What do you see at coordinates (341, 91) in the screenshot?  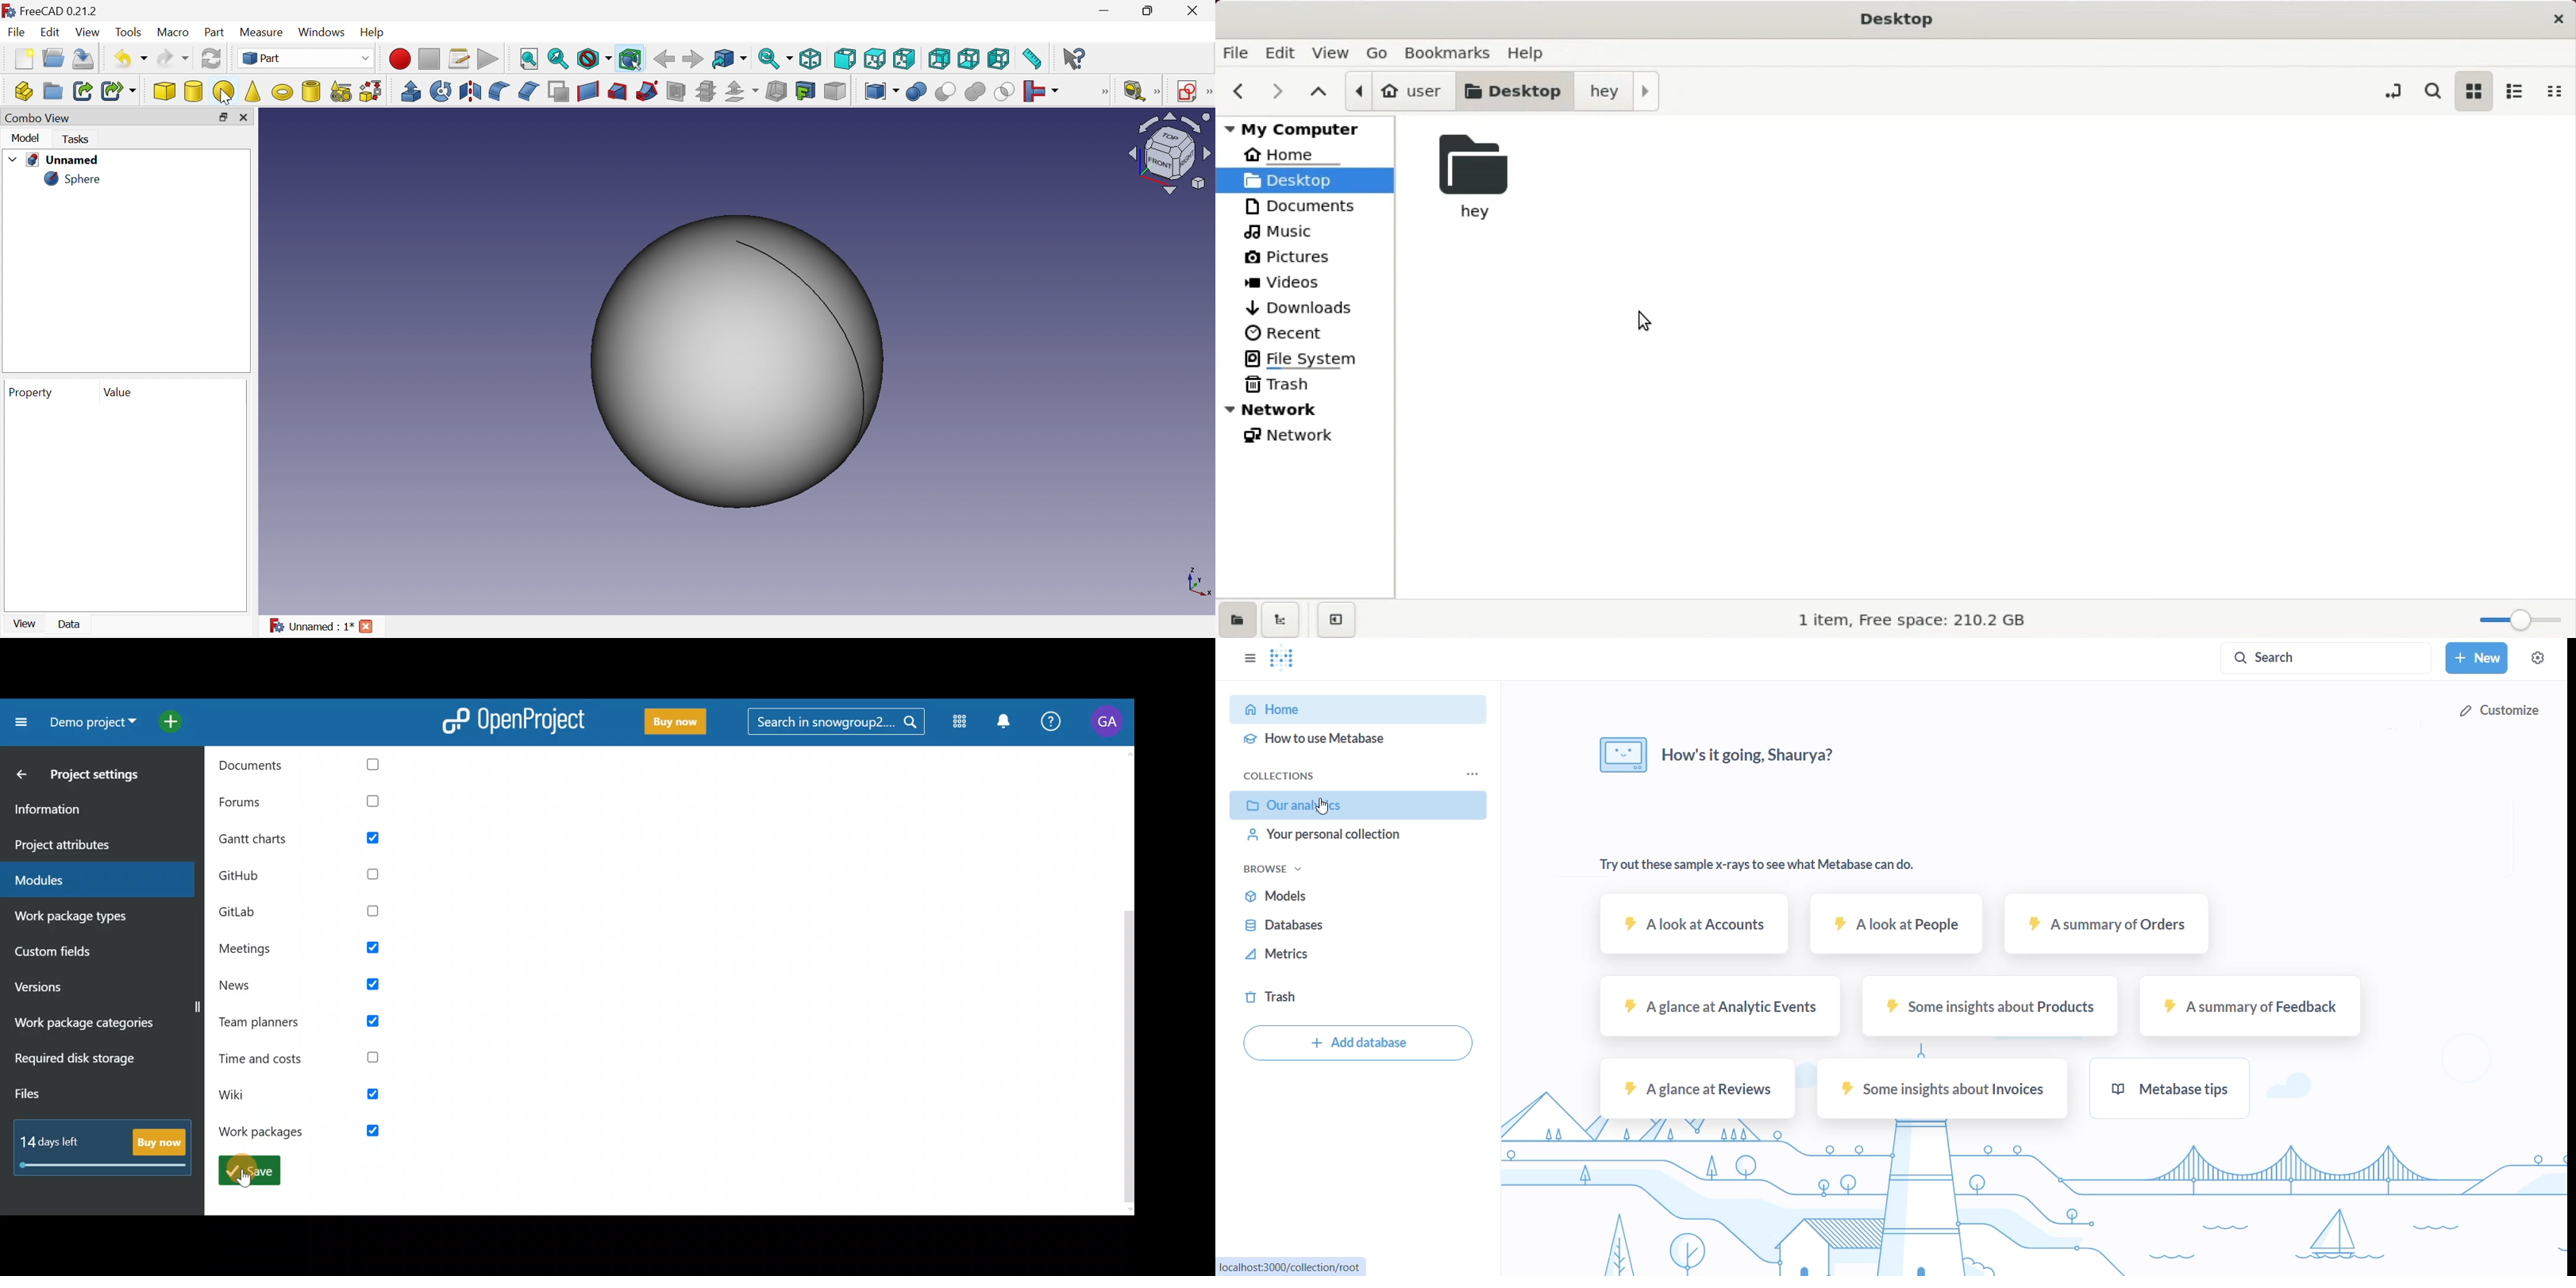 I see `Create primitives...` at bounding box center [341, 91].